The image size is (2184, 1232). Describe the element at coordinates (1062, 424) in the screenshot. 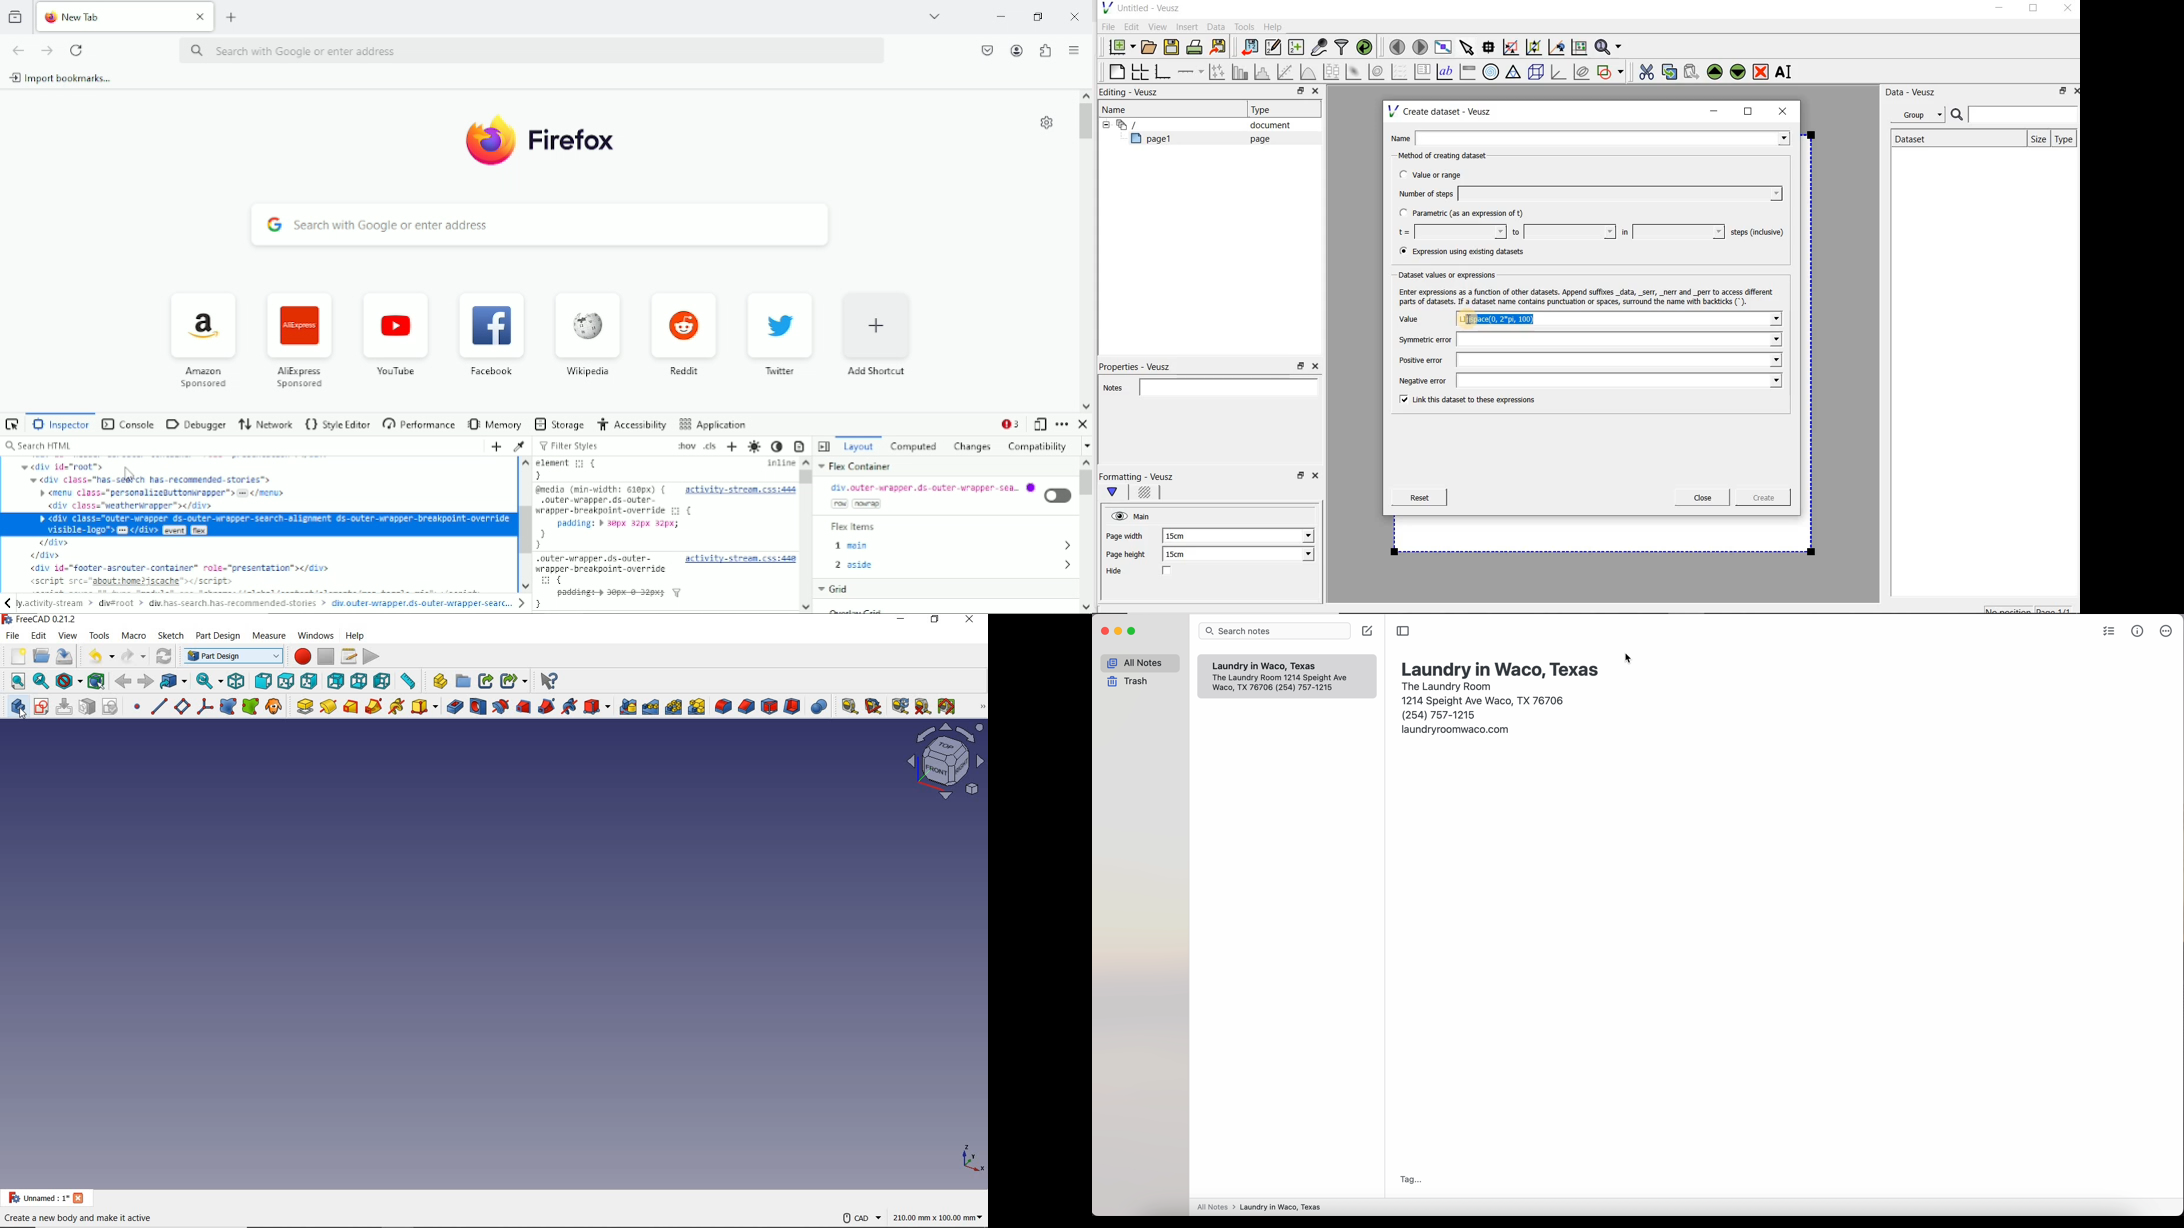

I see `Customize developer tools` at that location.